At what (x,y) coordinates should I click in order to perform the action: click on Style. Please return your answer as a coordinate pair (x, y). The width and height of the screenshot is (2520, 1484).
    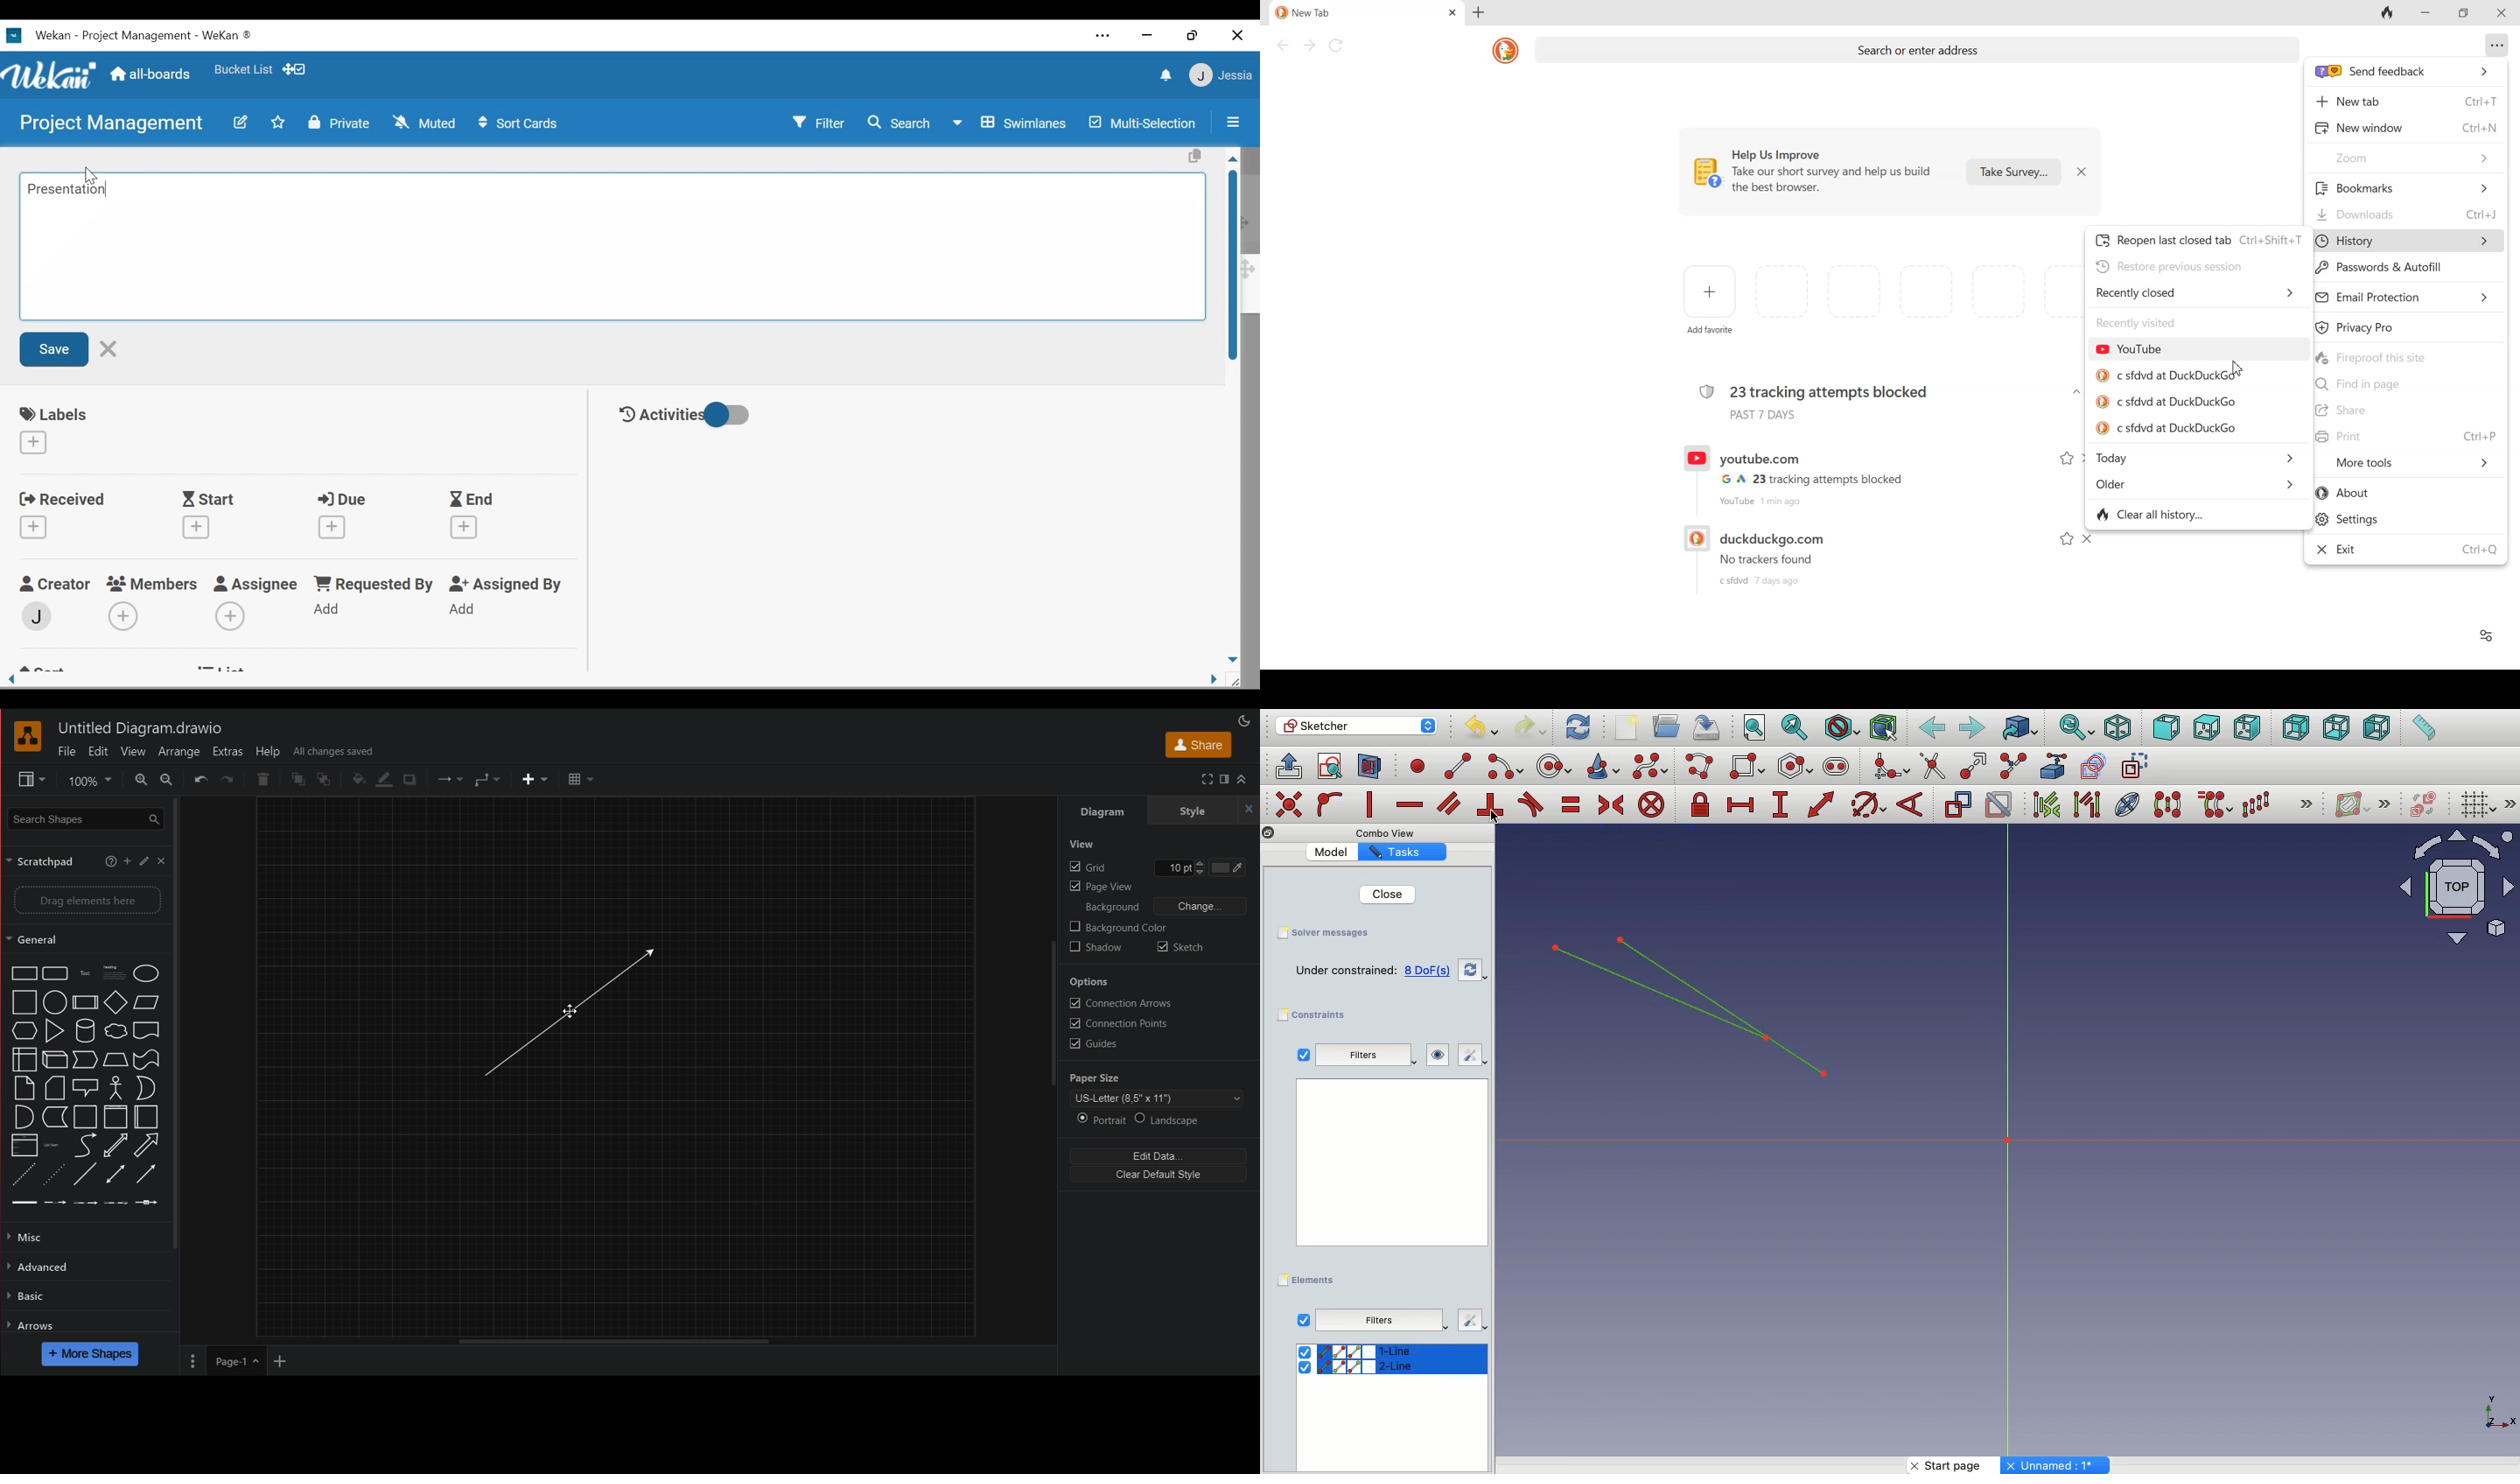
    Looking at the image, I should click on (1191, 811).